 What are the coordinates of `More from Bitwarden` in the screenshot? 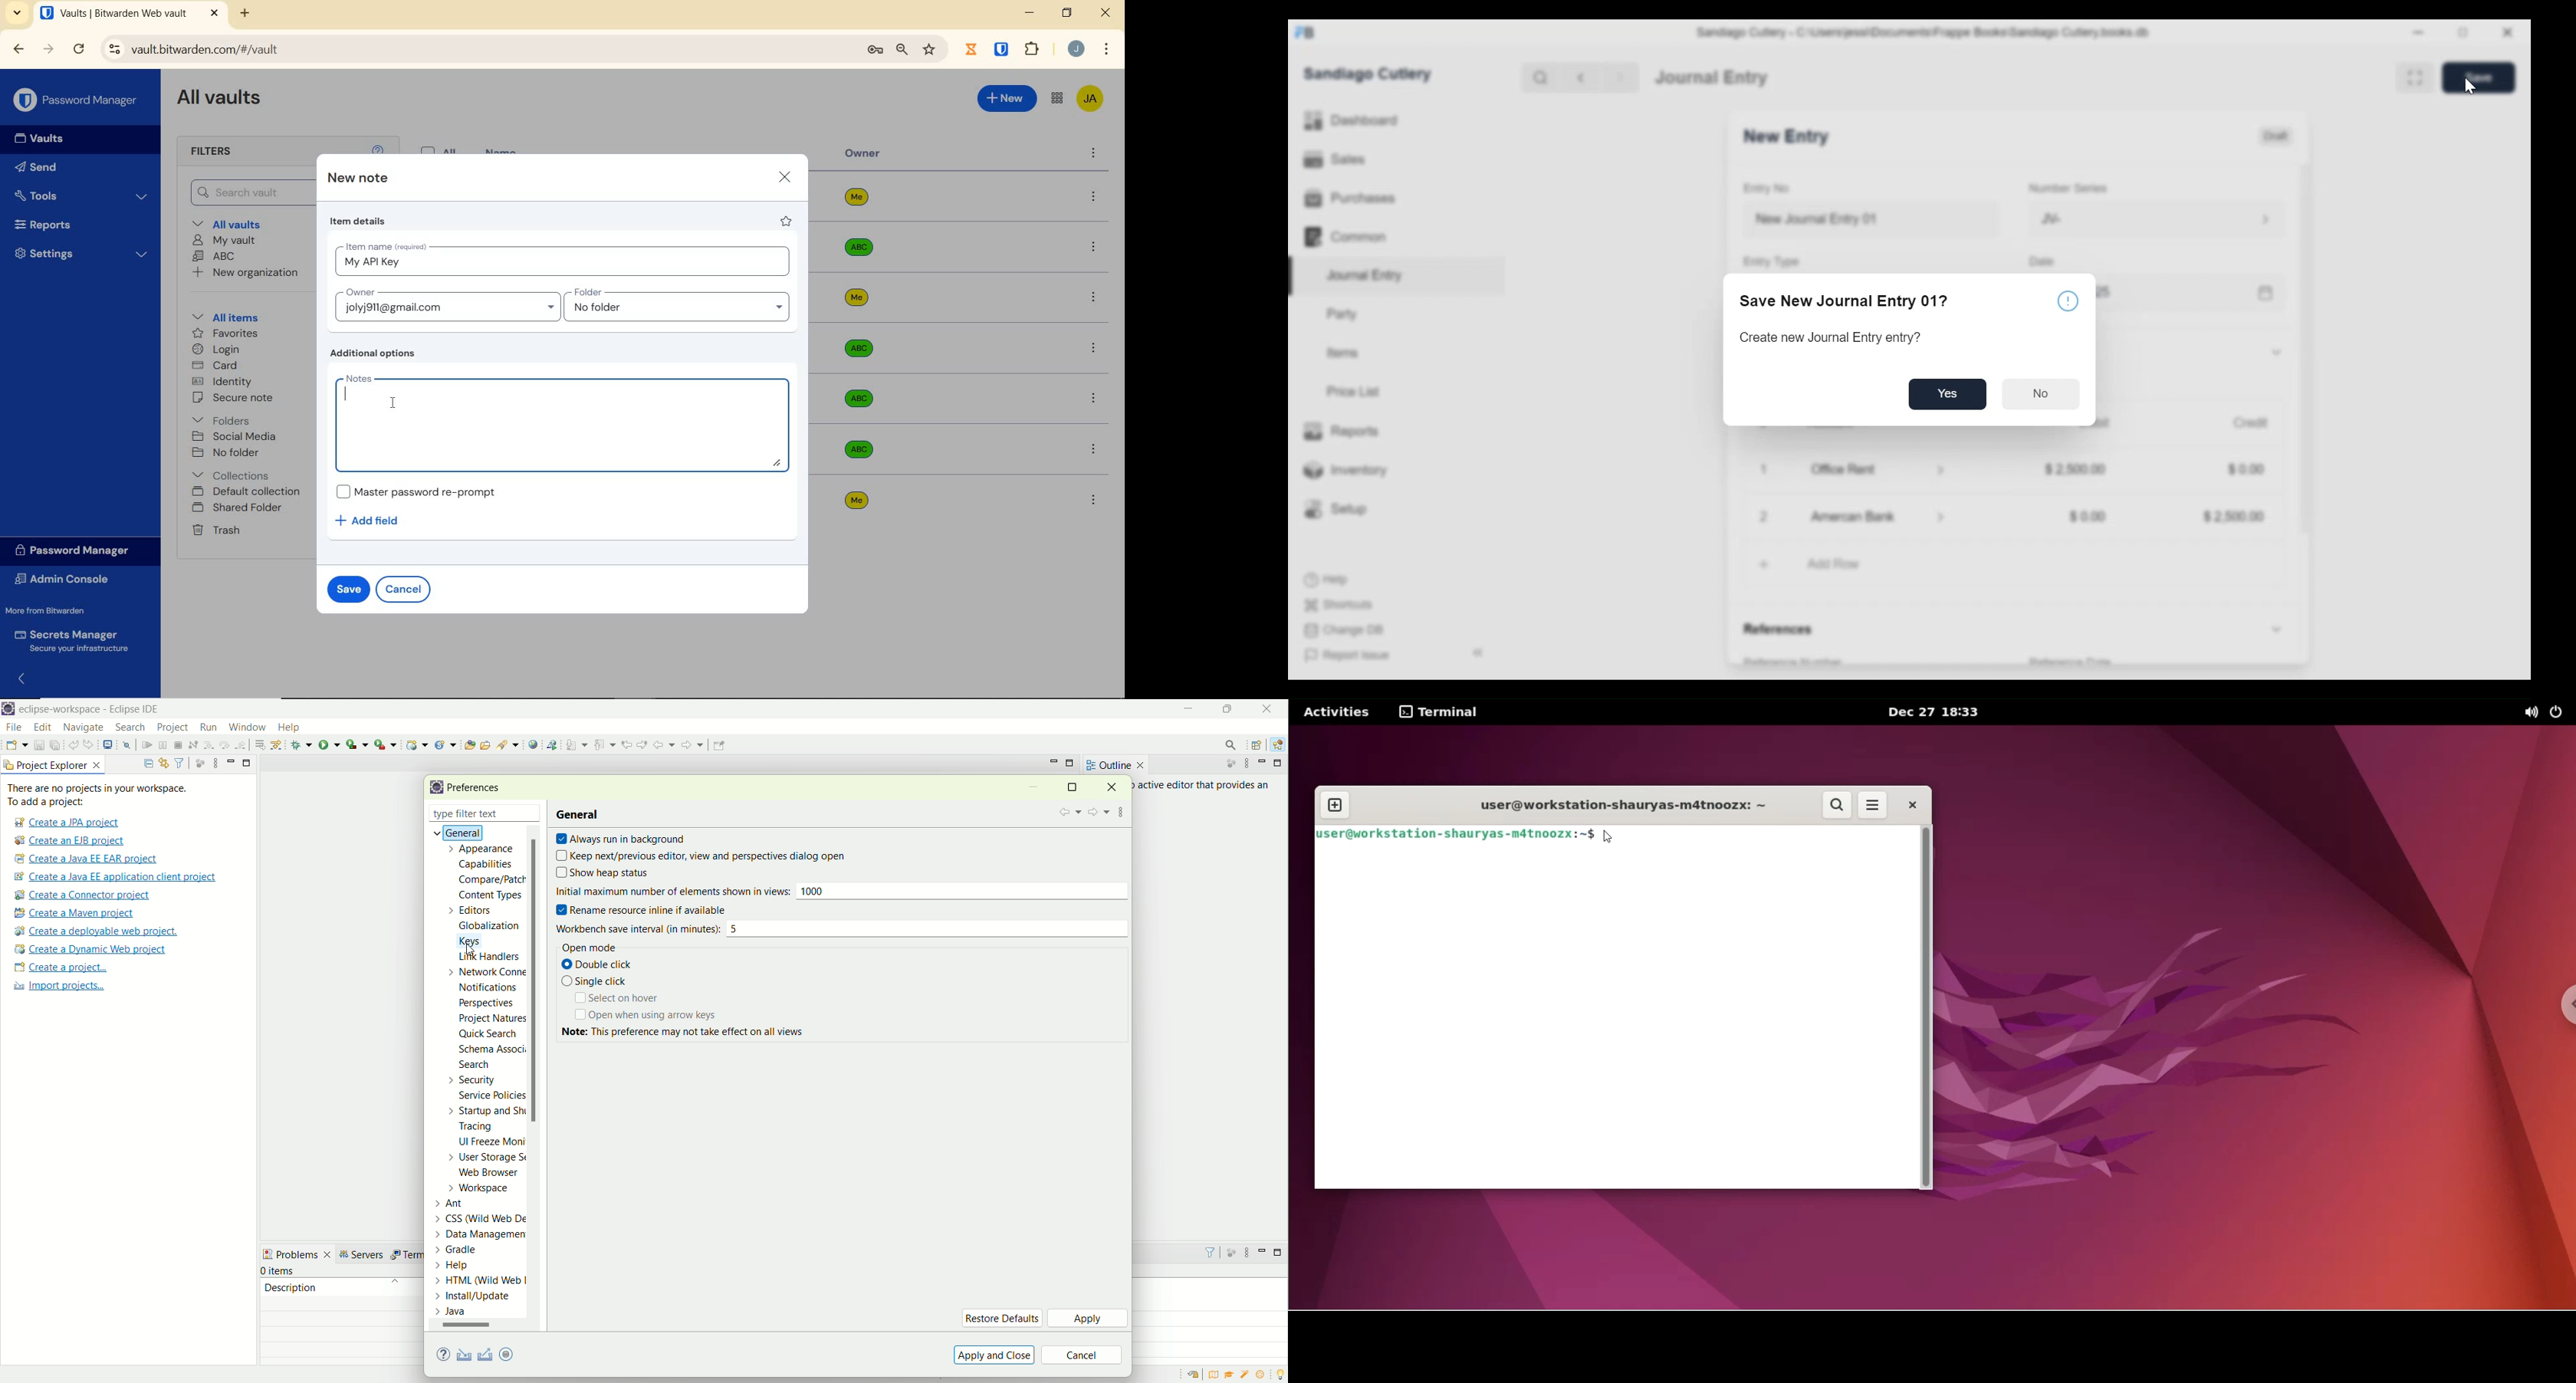 It's located at (59, 611).